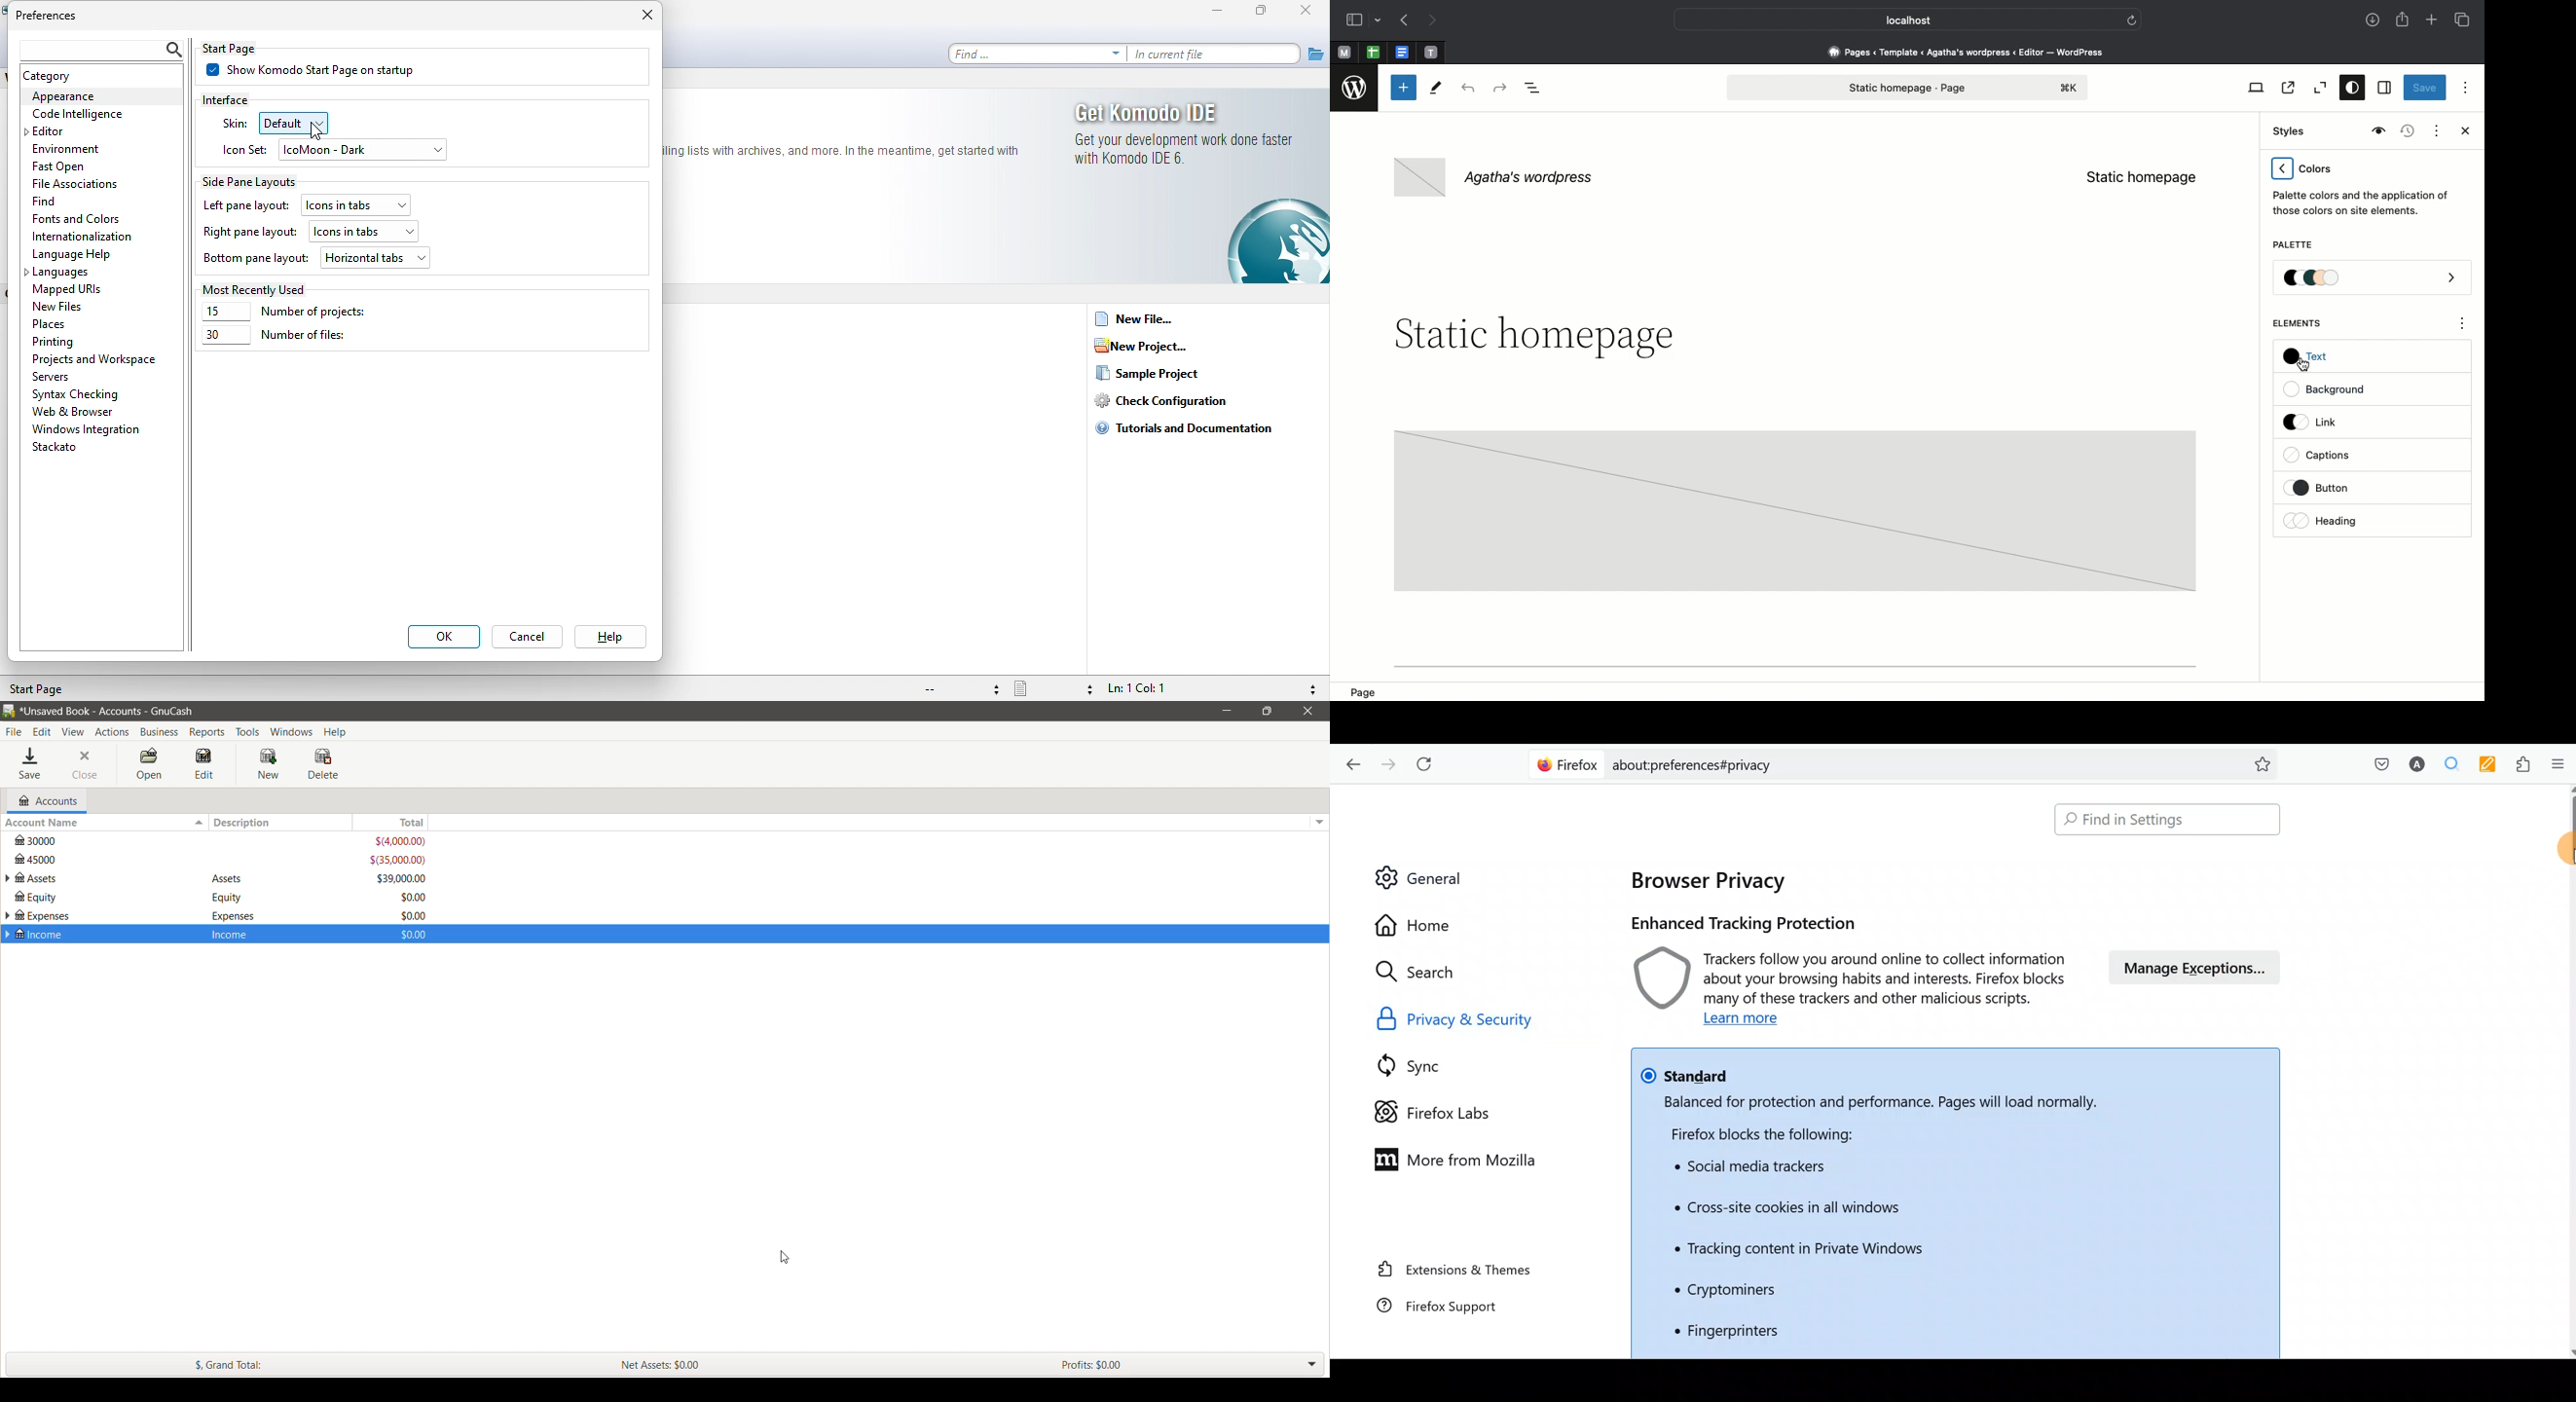 The height and width of the screenshot is (1428, 2576). I want to click on Heading, so click(2324, 521).